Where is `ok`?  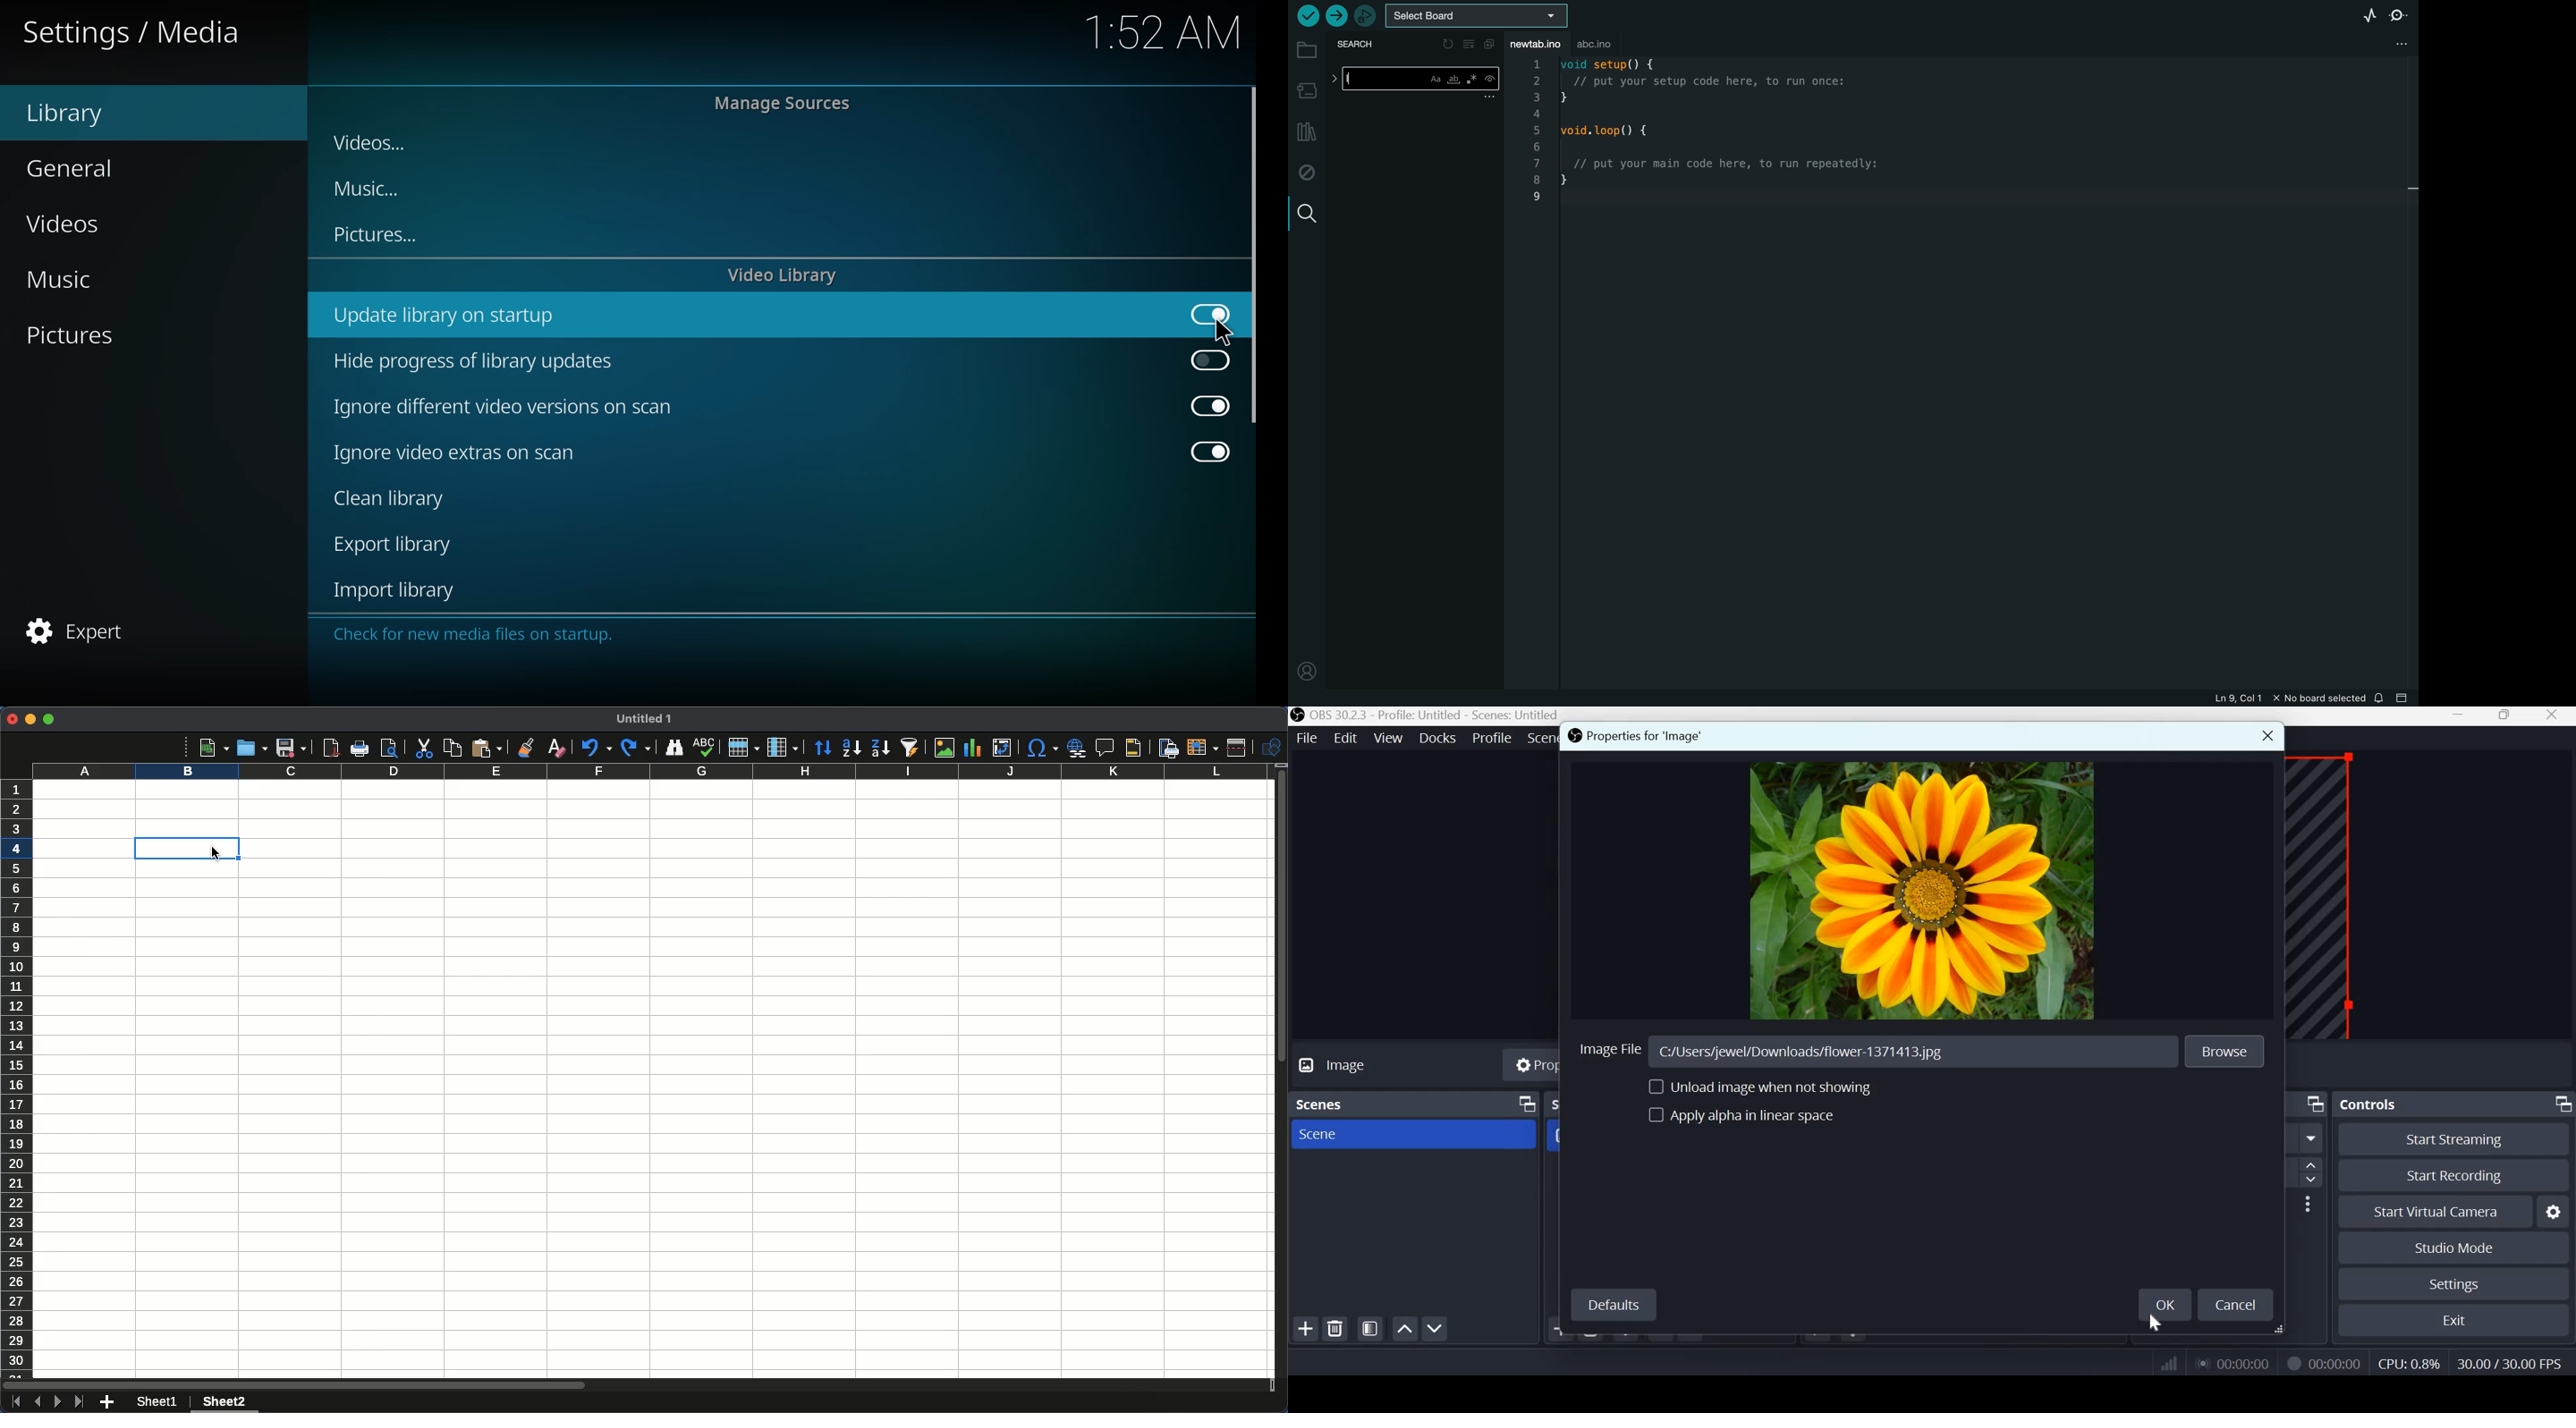 ok is located at coordinates (2162, 1305).